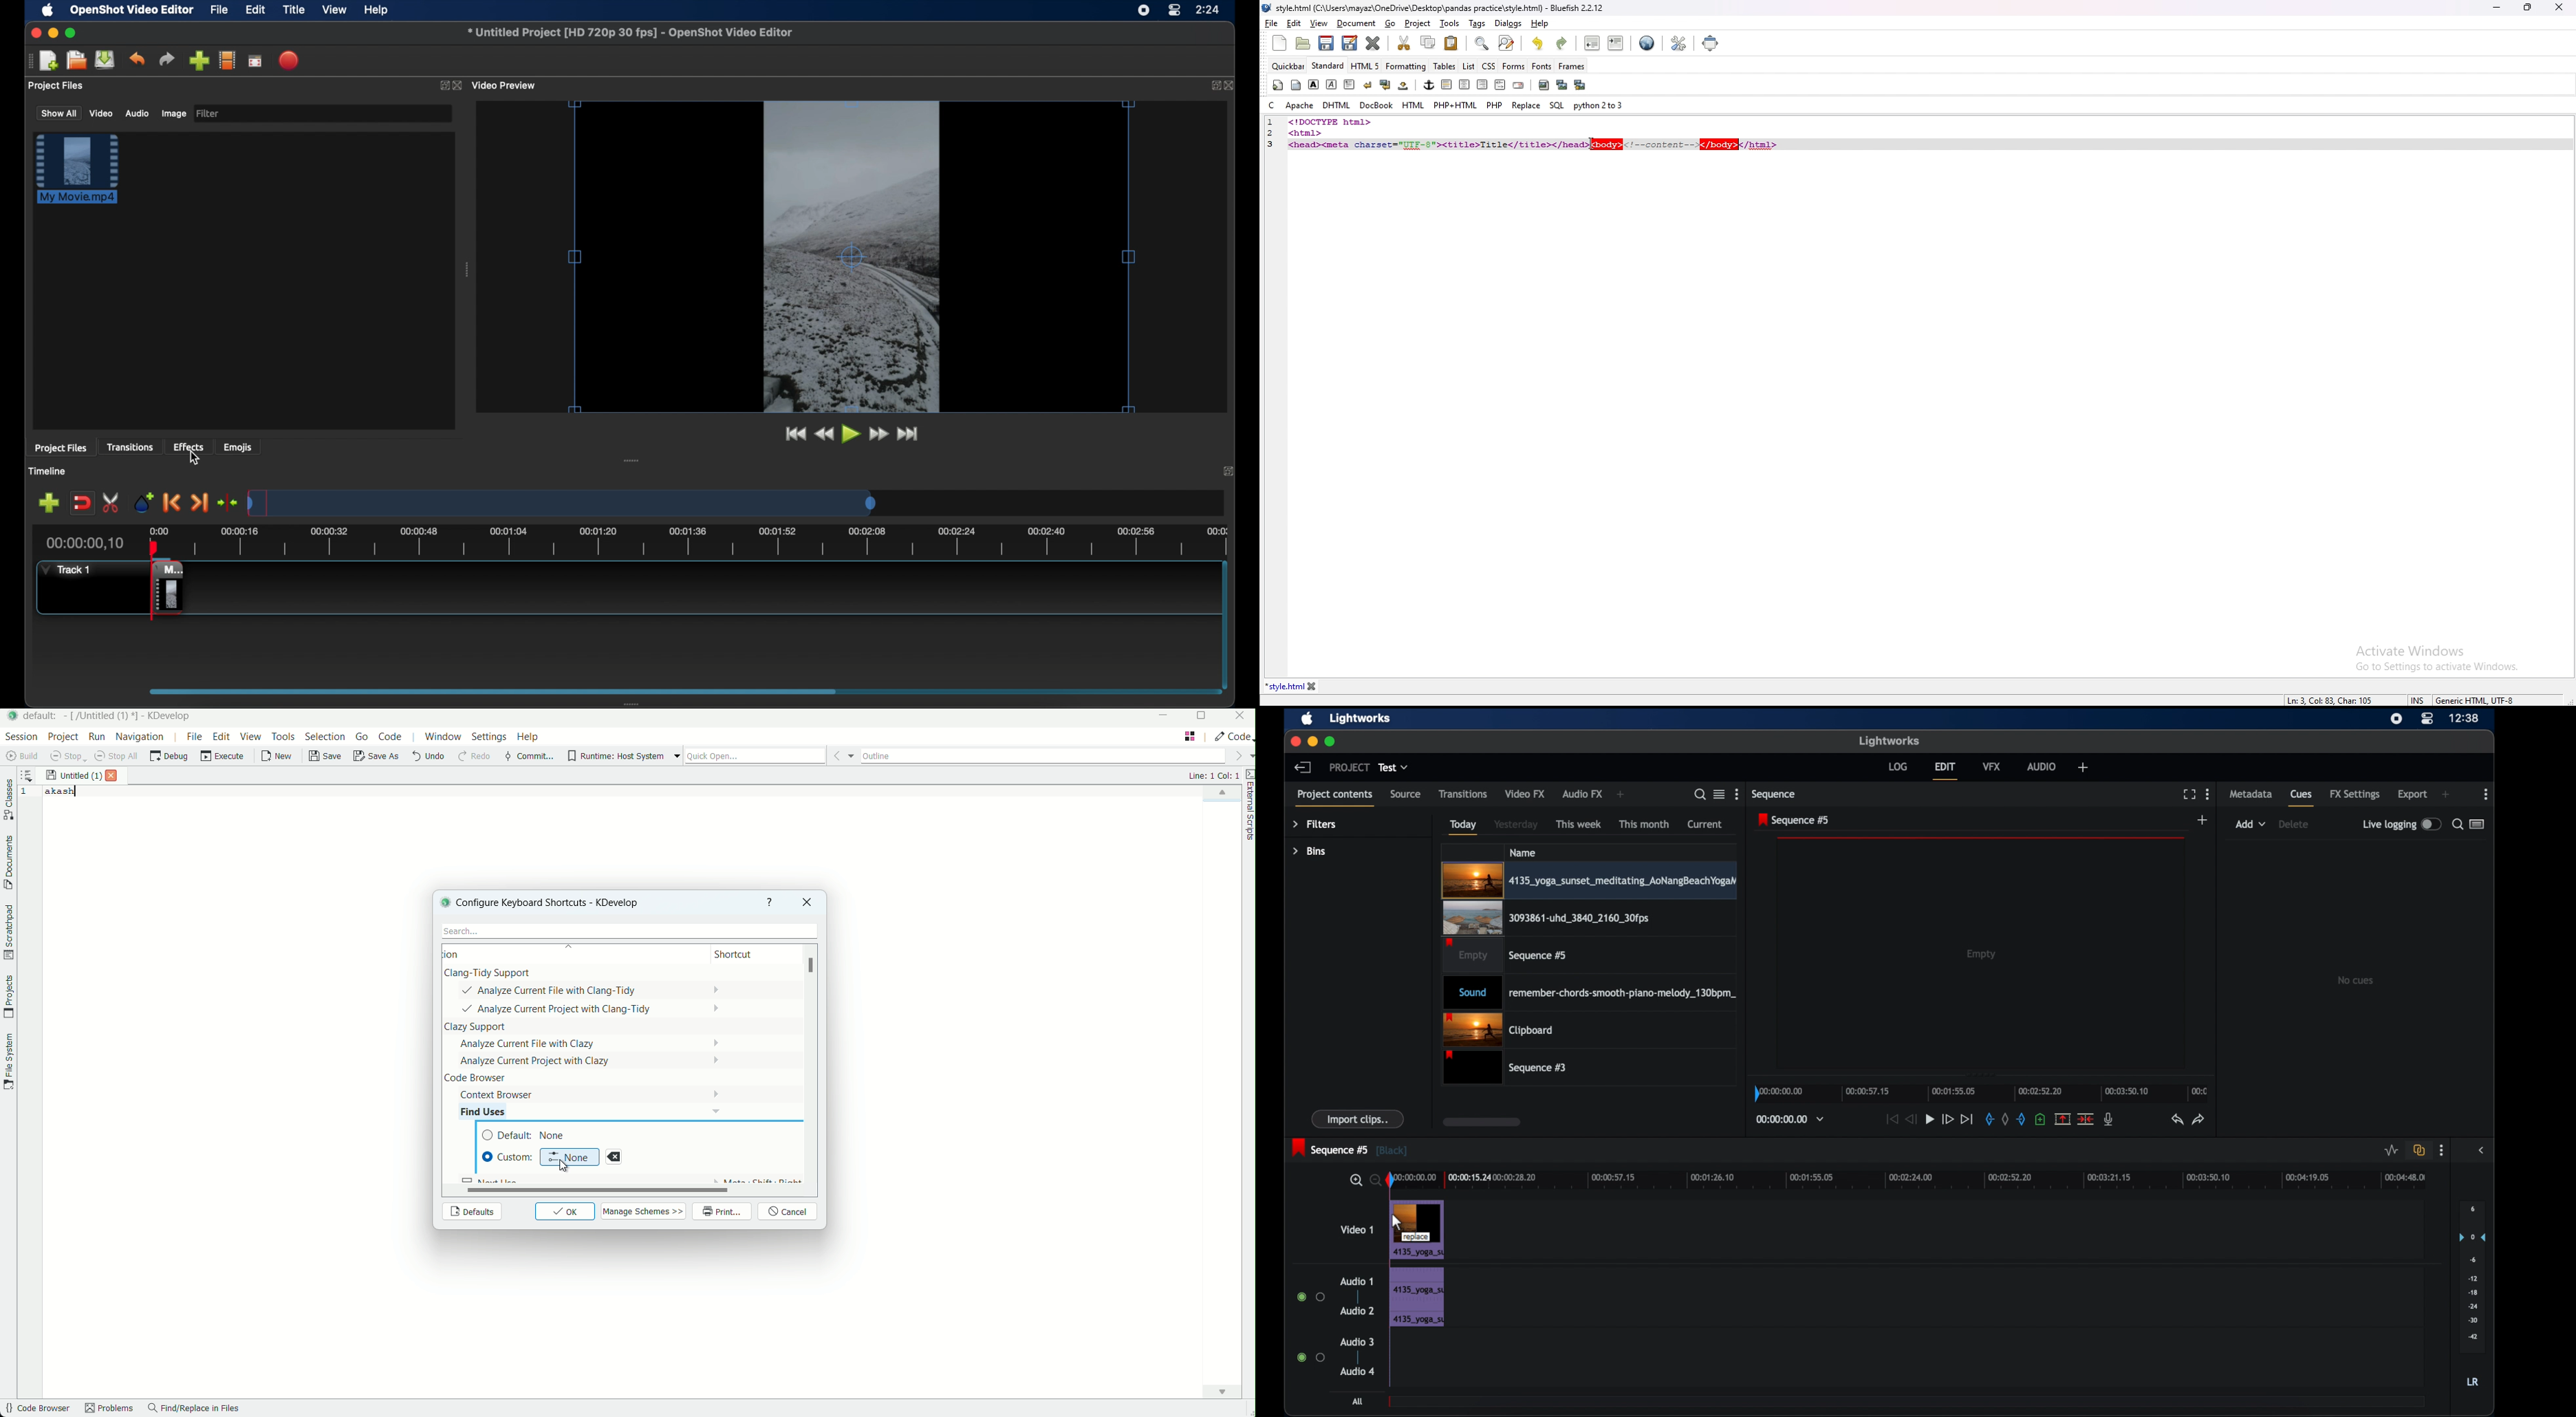 The height and width of the screenshot is (1428, 2576). Describe the element at coordinates (1517, 824) in the screenshot. I see `yesterday` at that location.